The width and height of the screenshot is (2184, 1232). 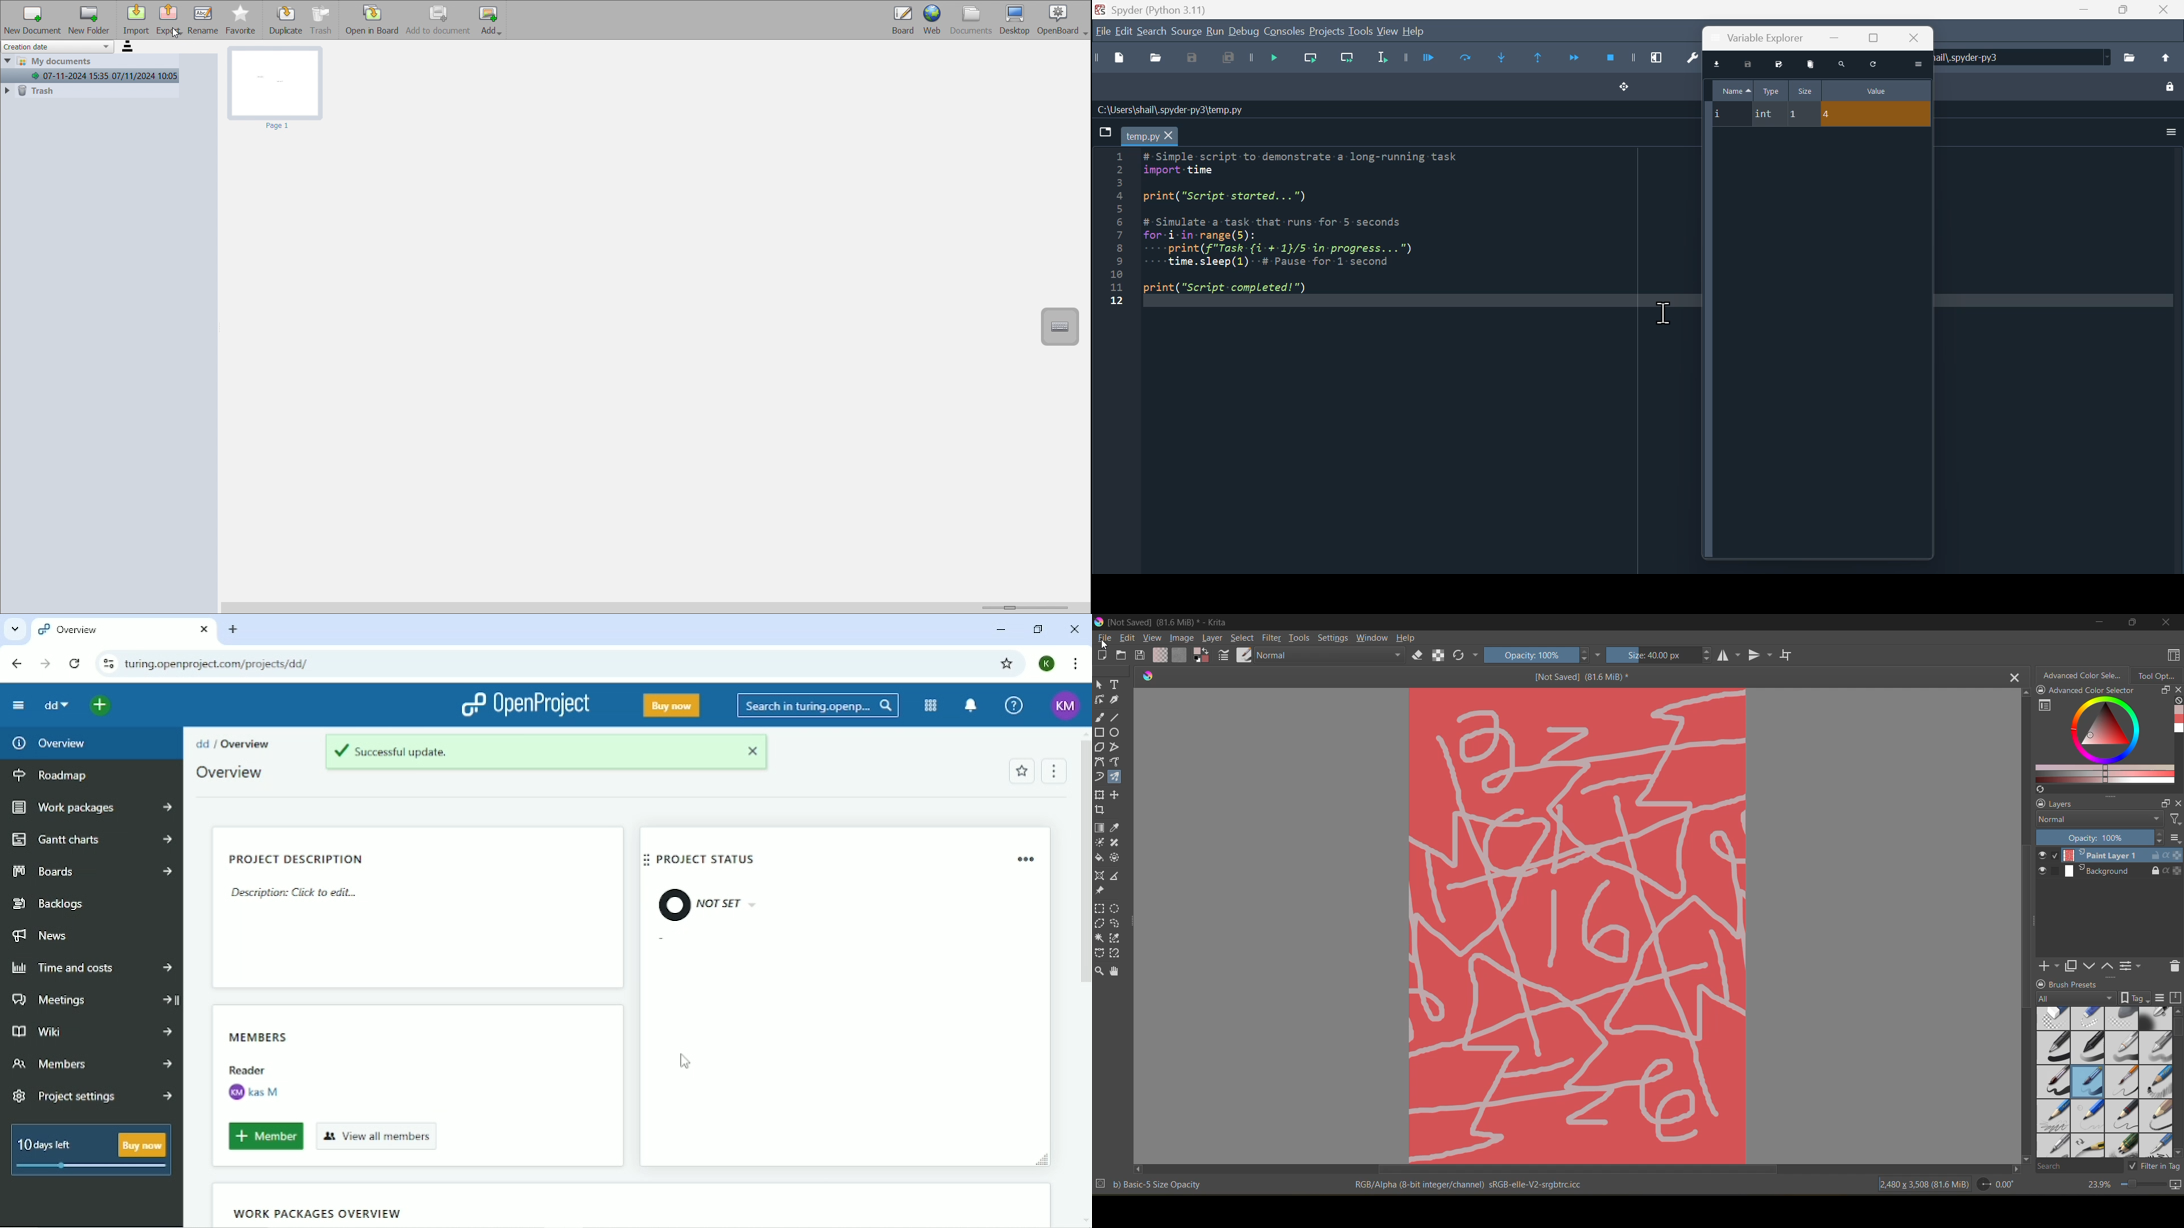 What do you see at coordinates (2038, 789) in the screenshot?
I see `Refresh` at bounding box center [2038, 789].